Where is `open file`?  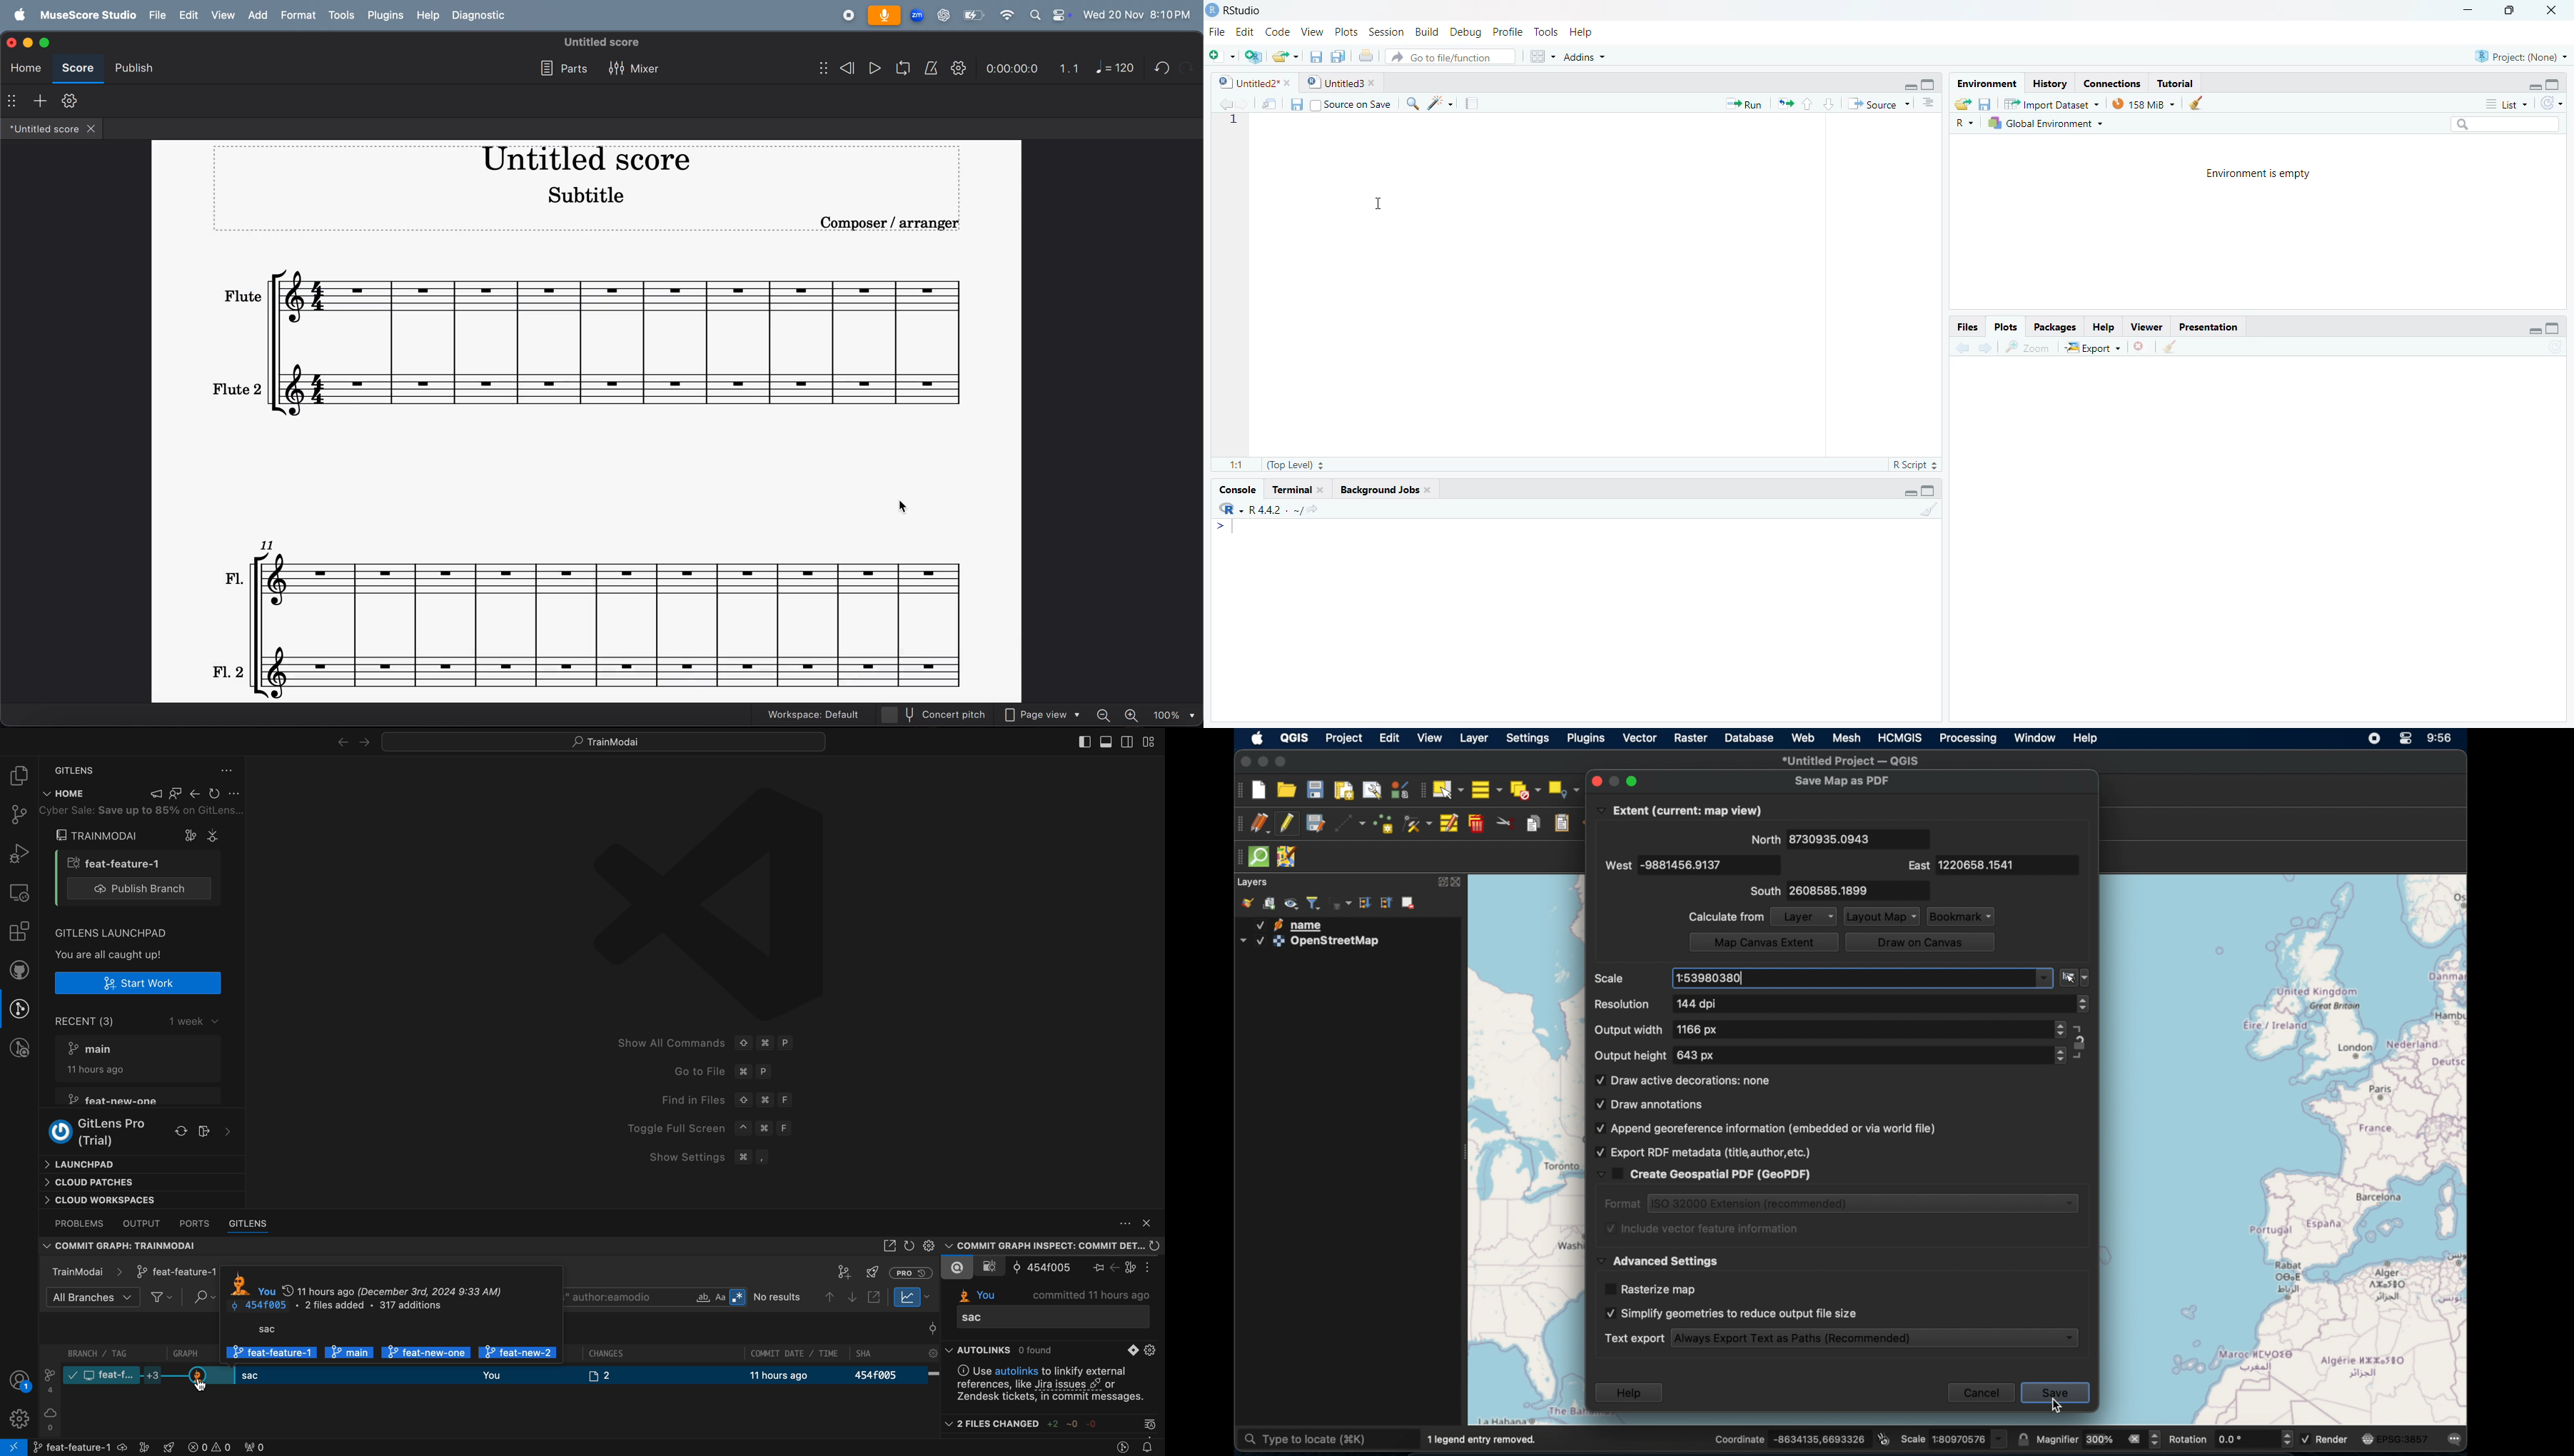
open file is located at coordinates (1283, 55).